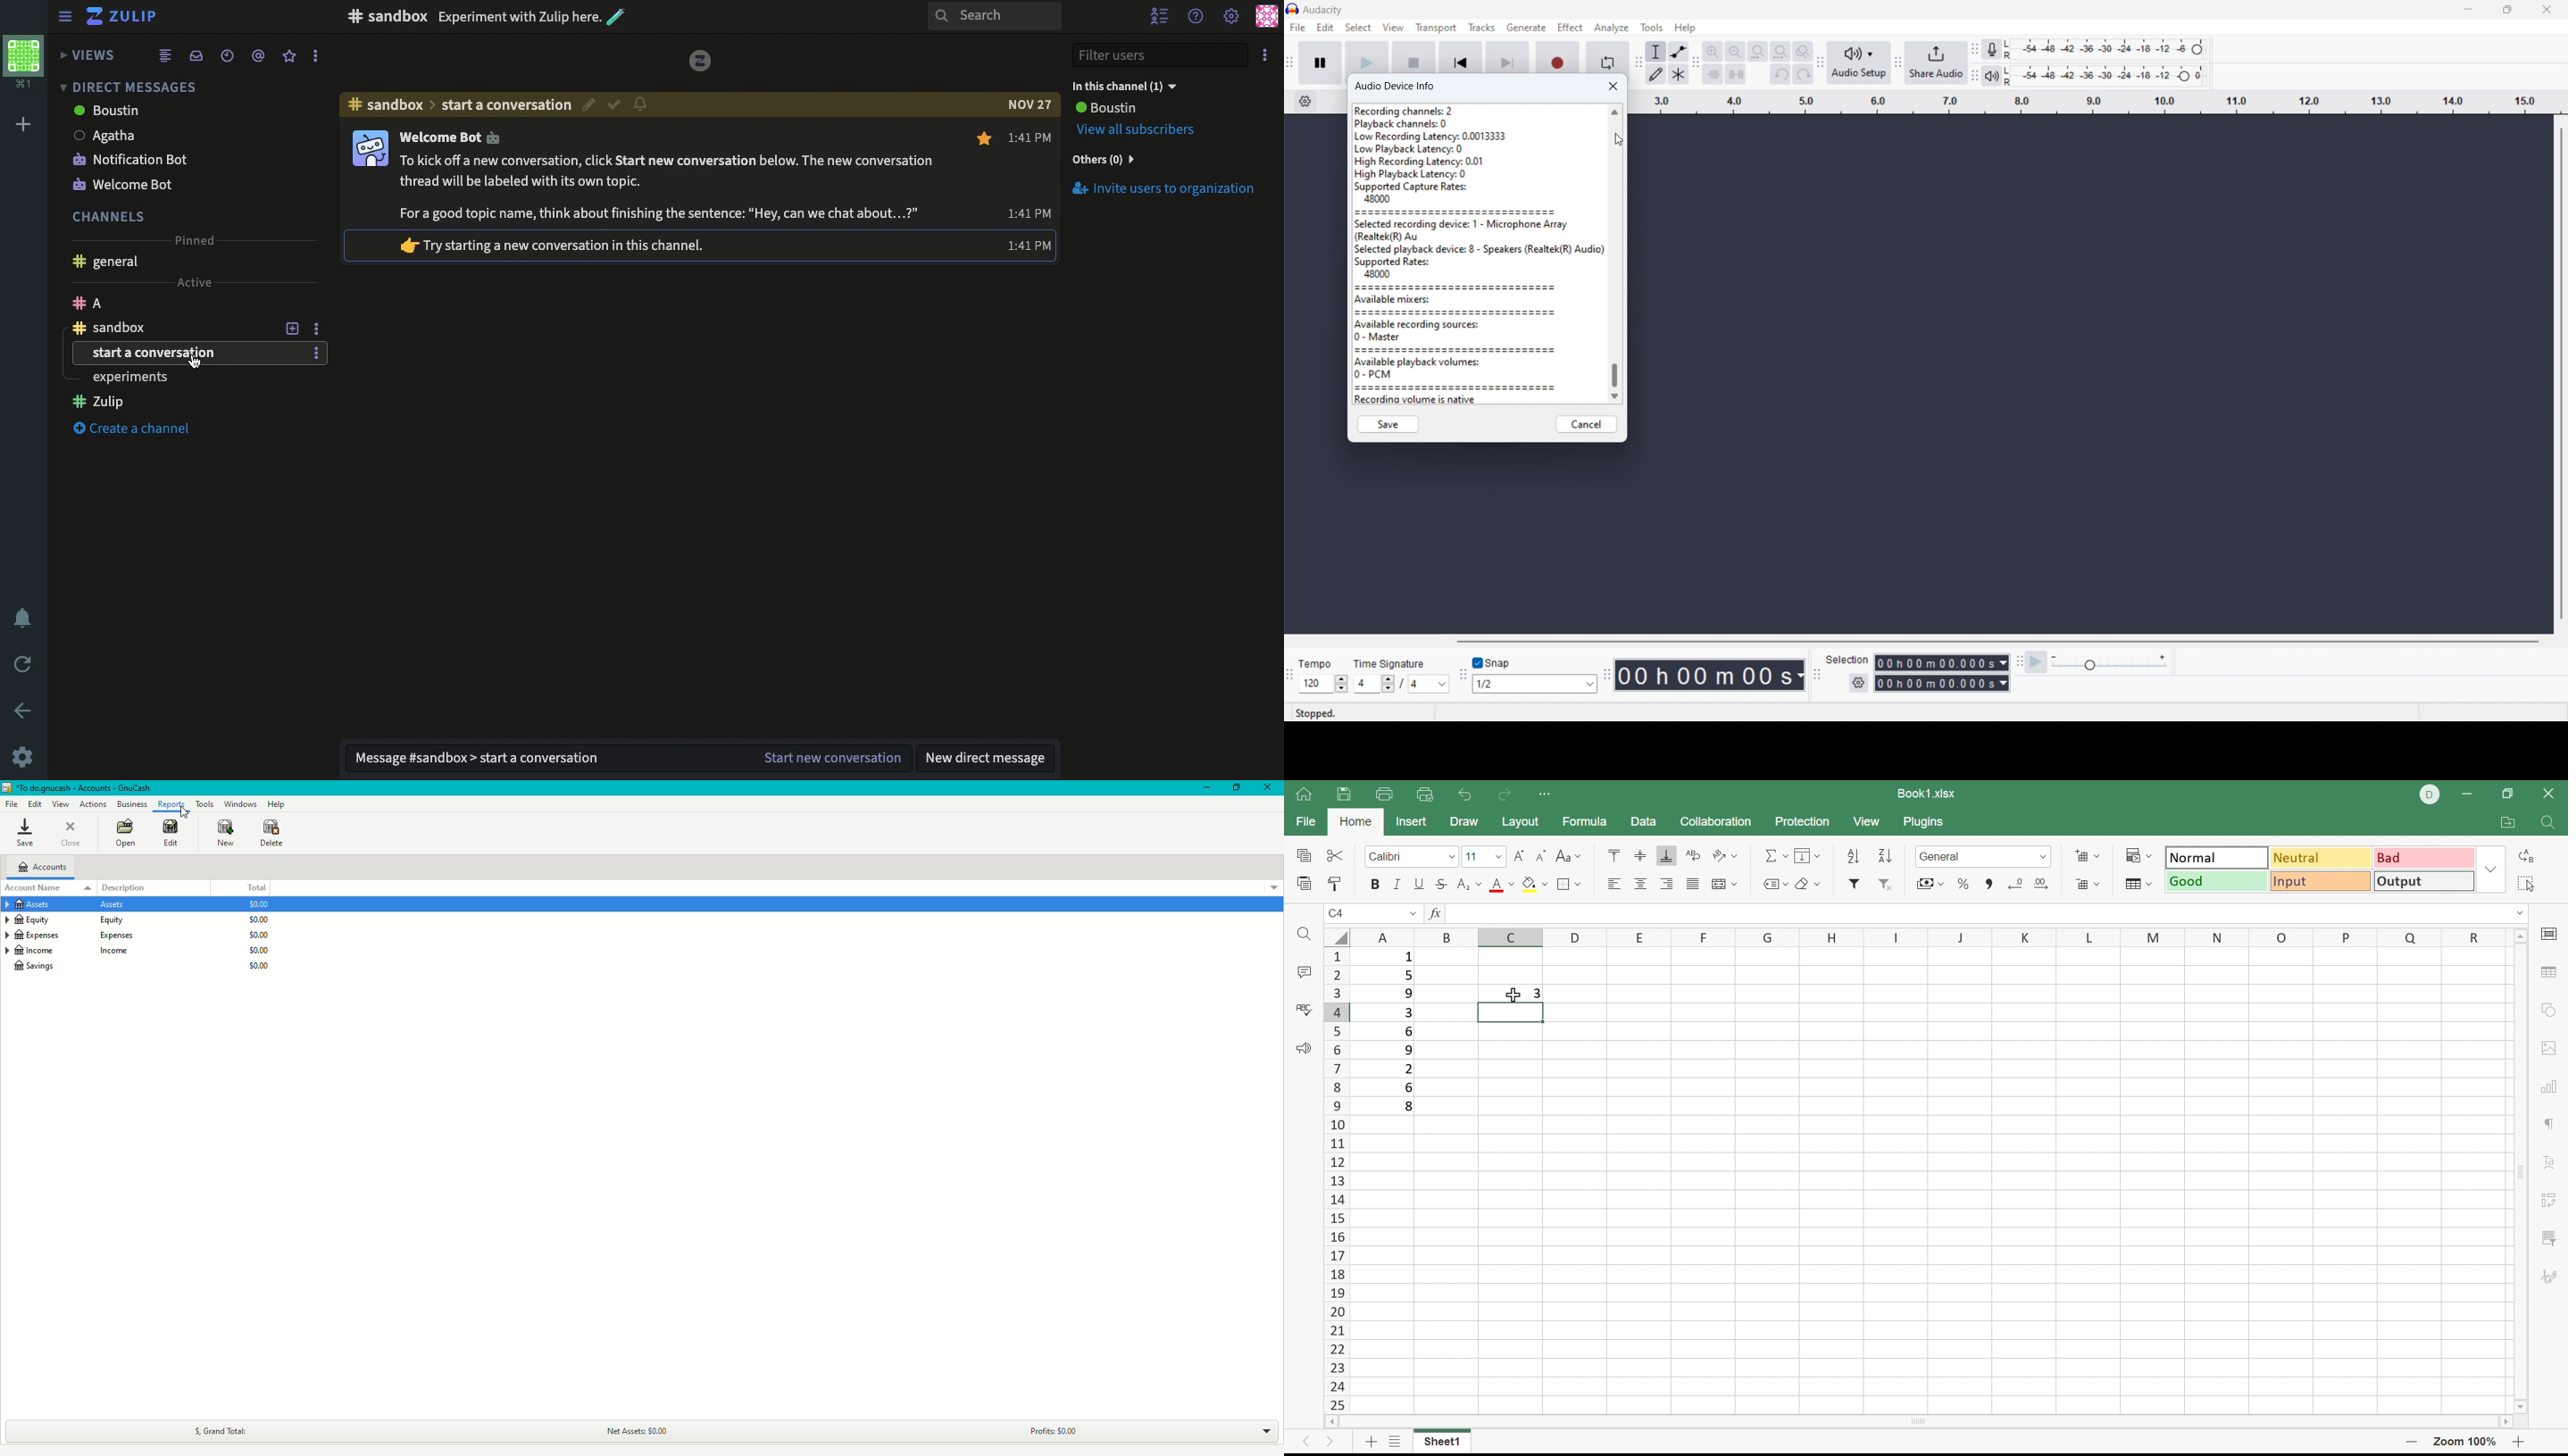 This screenshot has height=1456, width=2576. What do you see at coordinates (2521, 1407) in the screenshot?
I see `Scroll down` at bounding box center [2521, 1407].